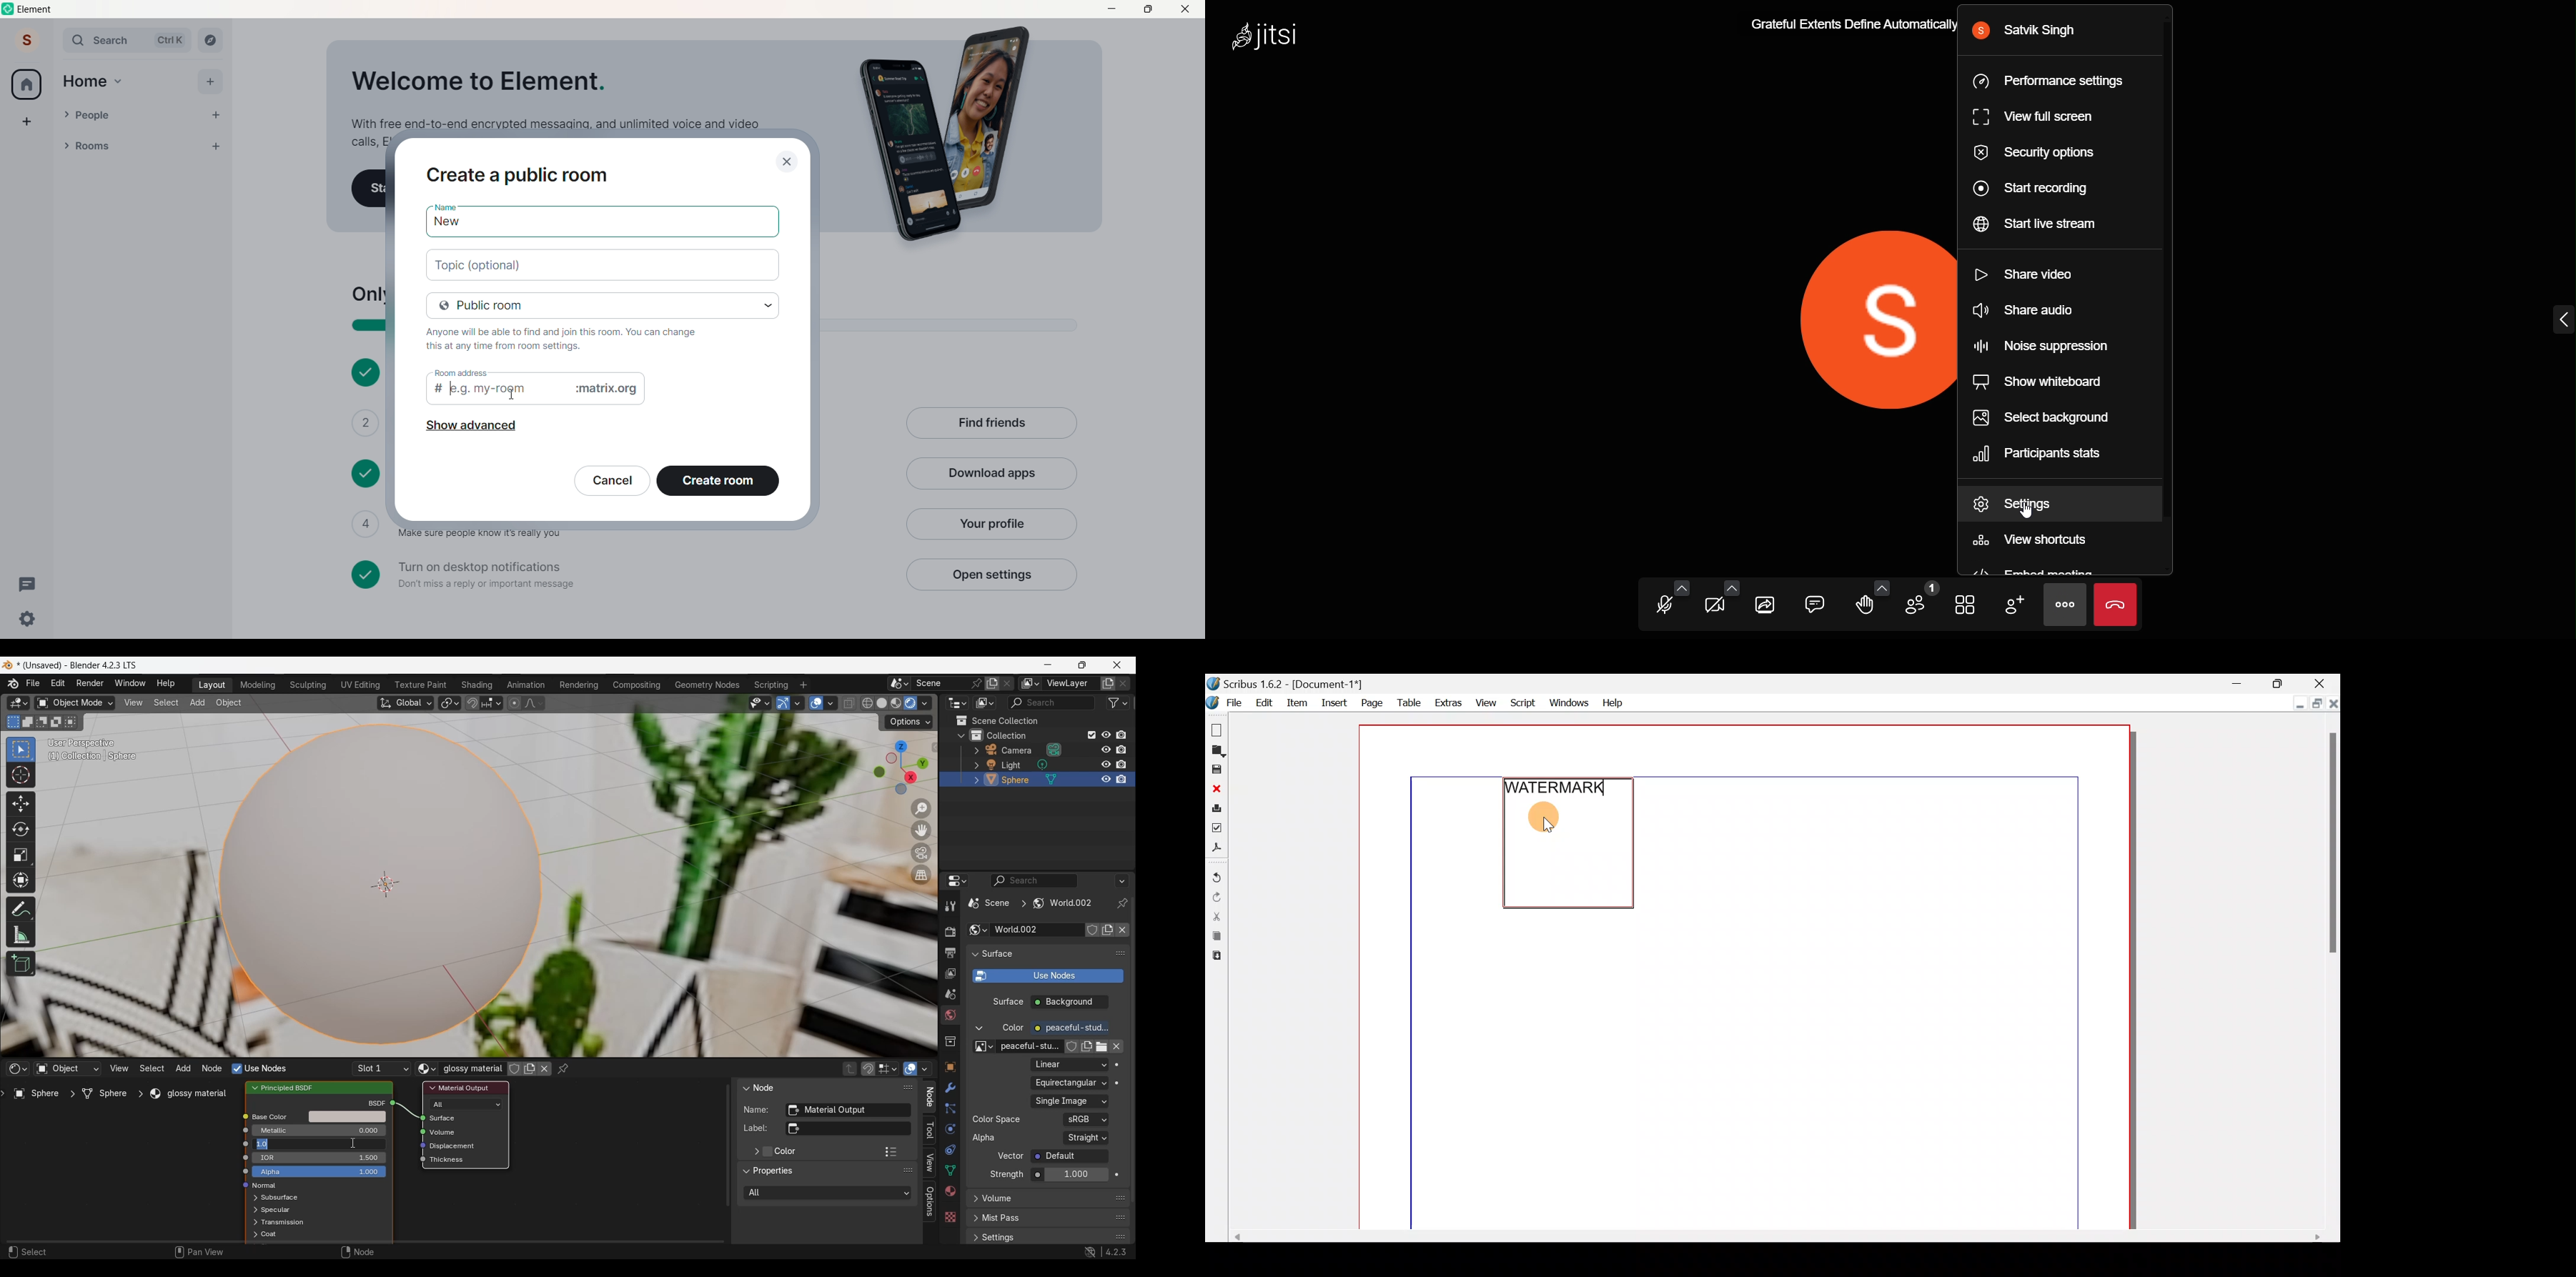 The height and width of the screenshot is (1288, 2576). What do you see at coordinates (973, 752) in the screenshot?
I see `Expand respective scenes` at bounding box center [973, 752].